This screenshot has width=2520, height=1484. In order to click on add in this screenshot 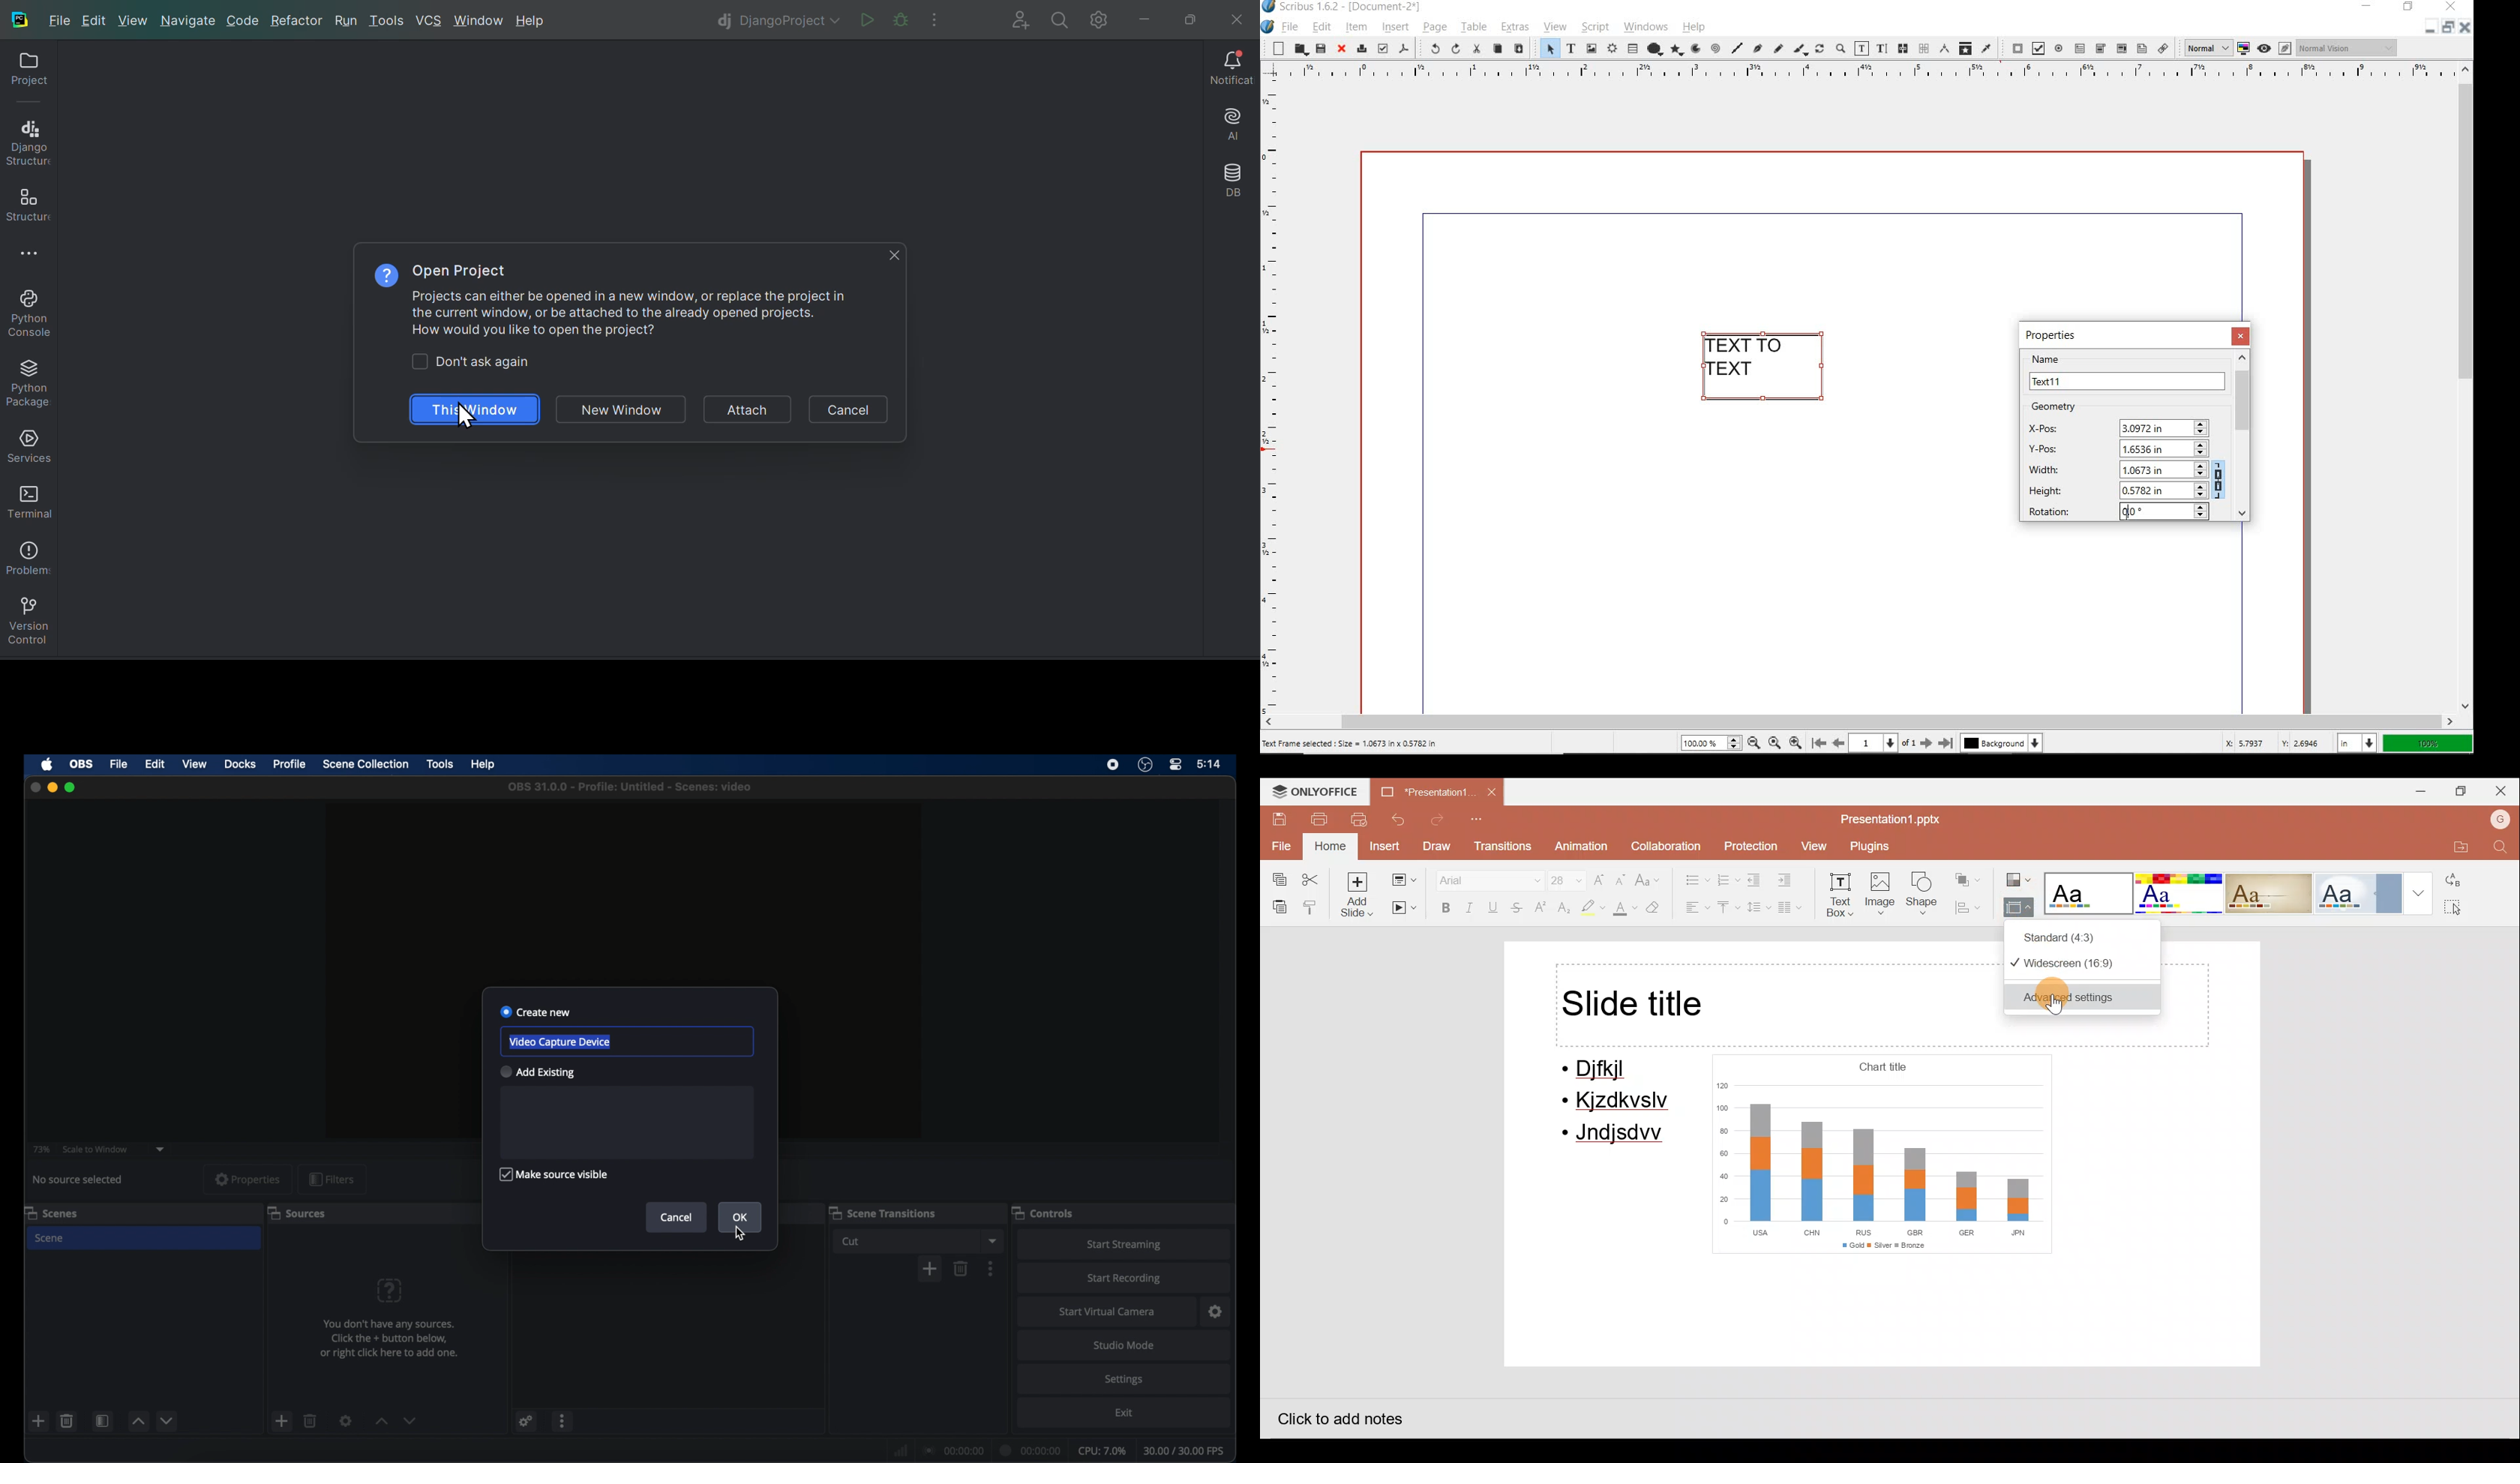, I will do `click(38, 1422)`.